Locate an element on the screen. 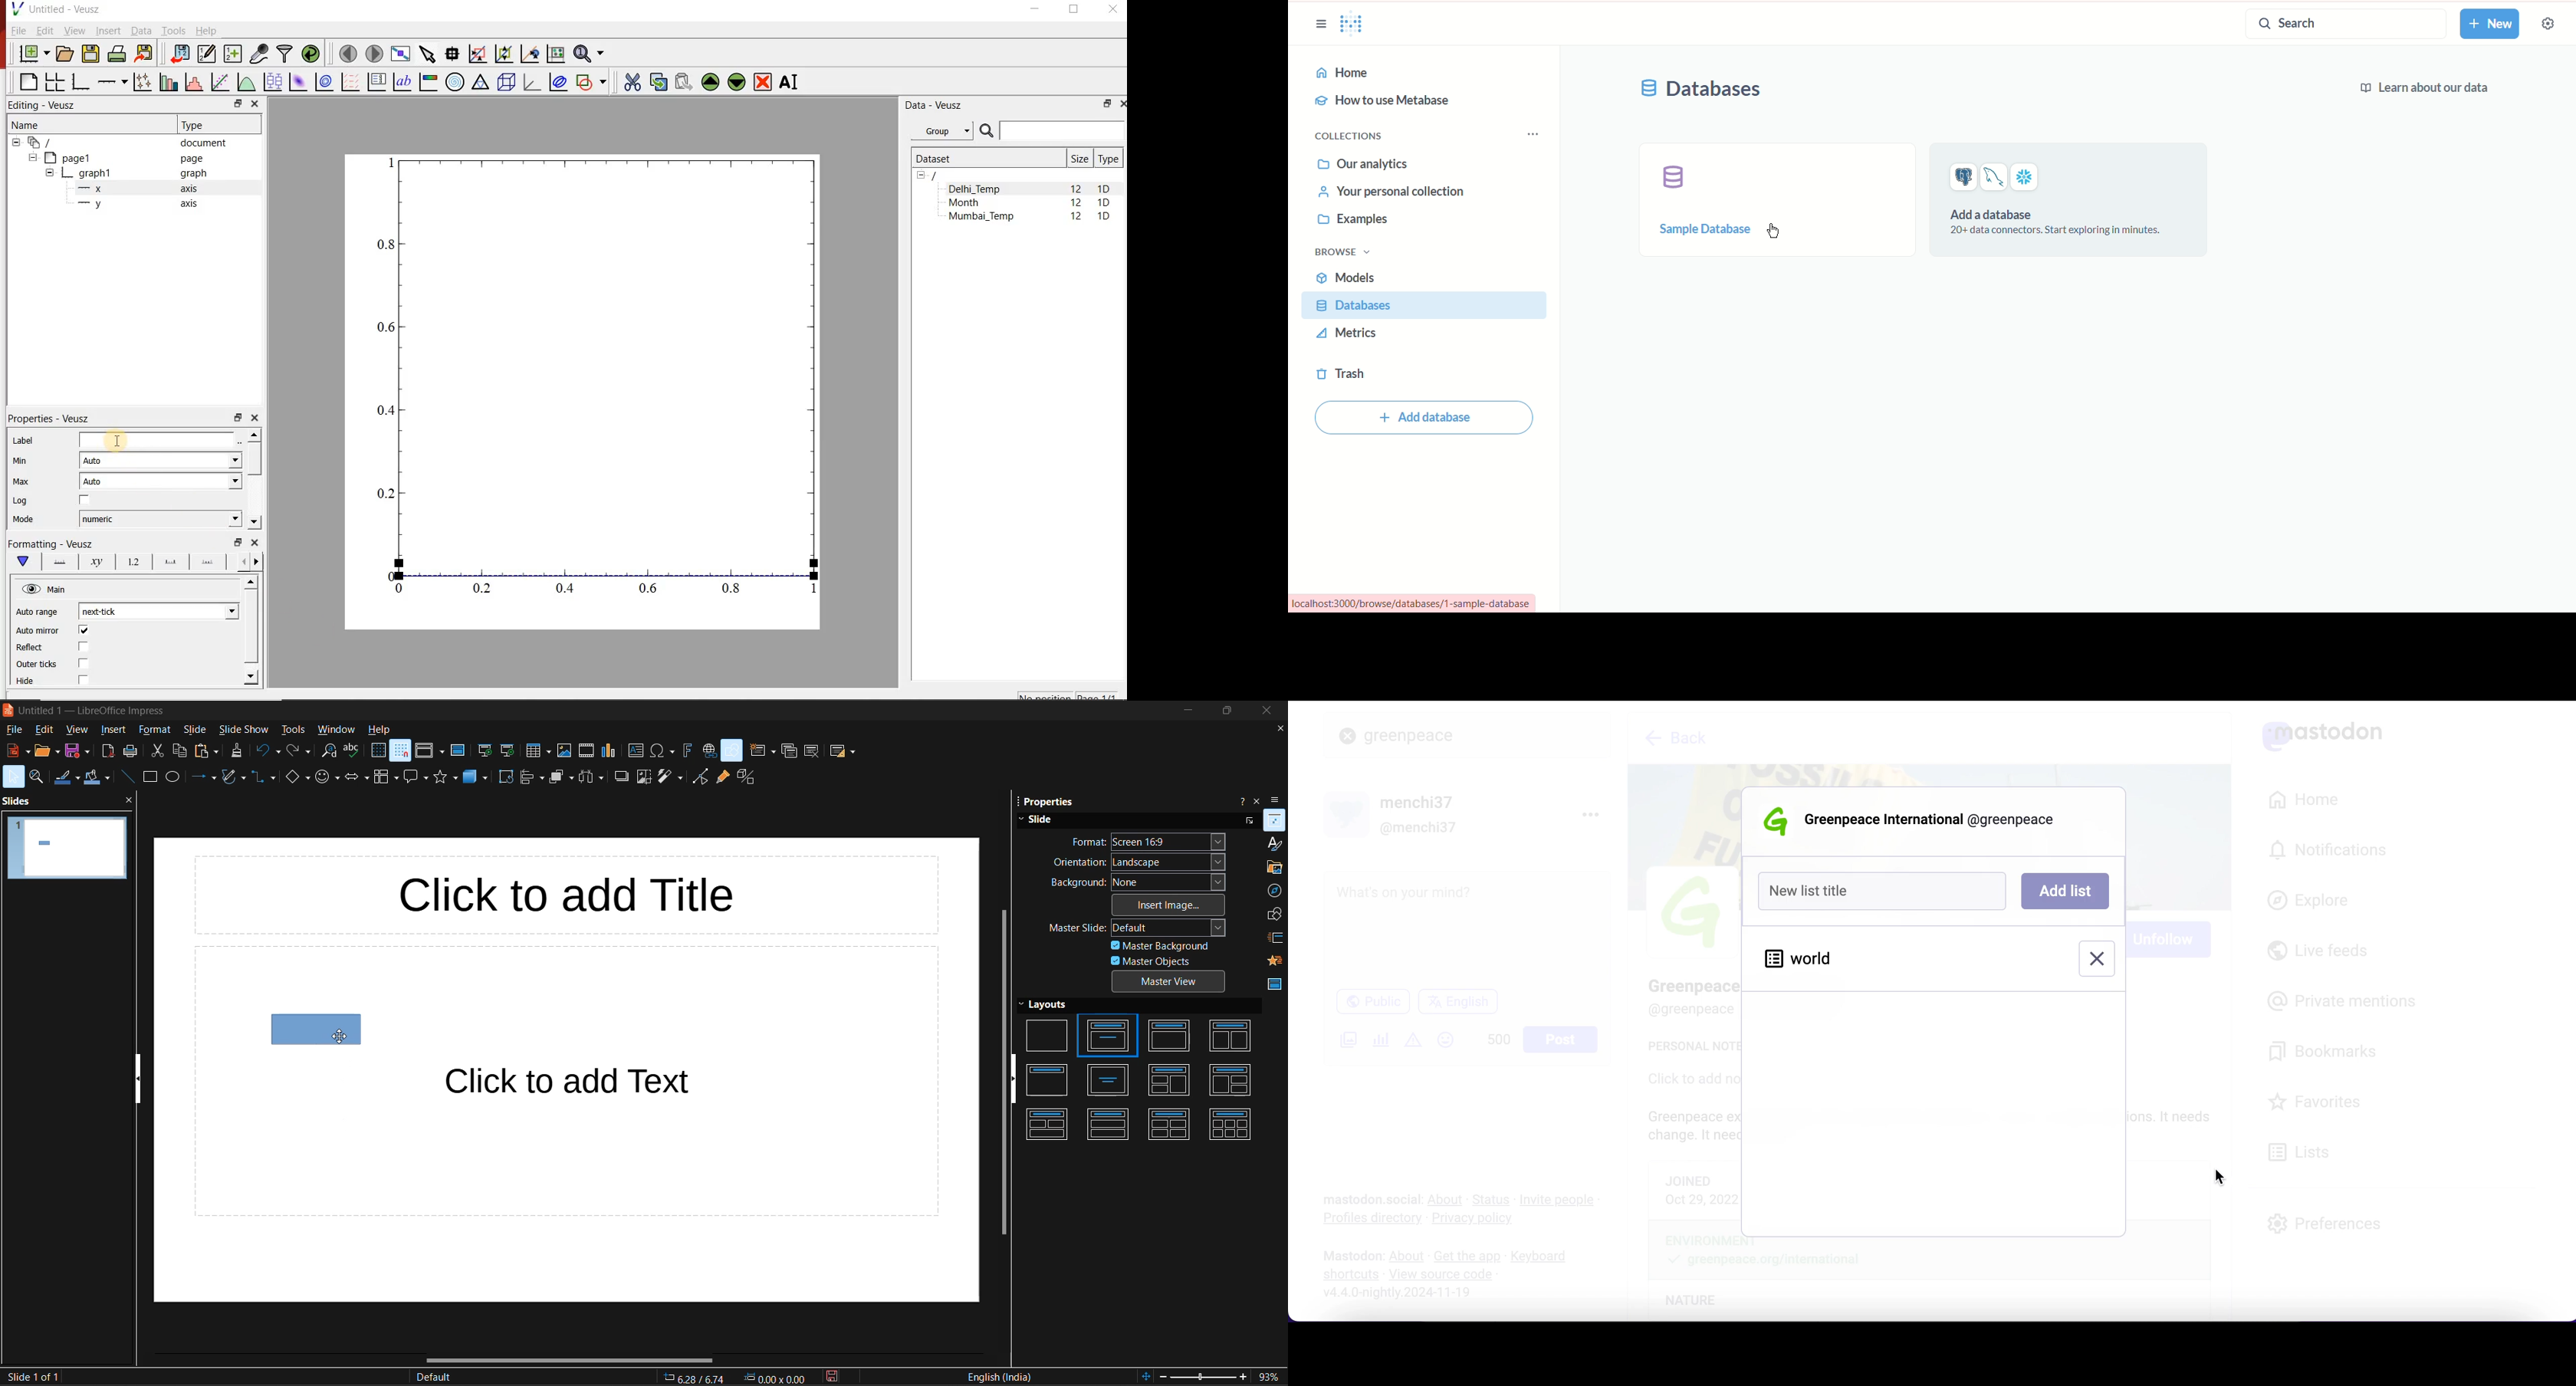 The height and width of the screenshot is (1400, 2576). slideshow is located at coordinates (242, 730).